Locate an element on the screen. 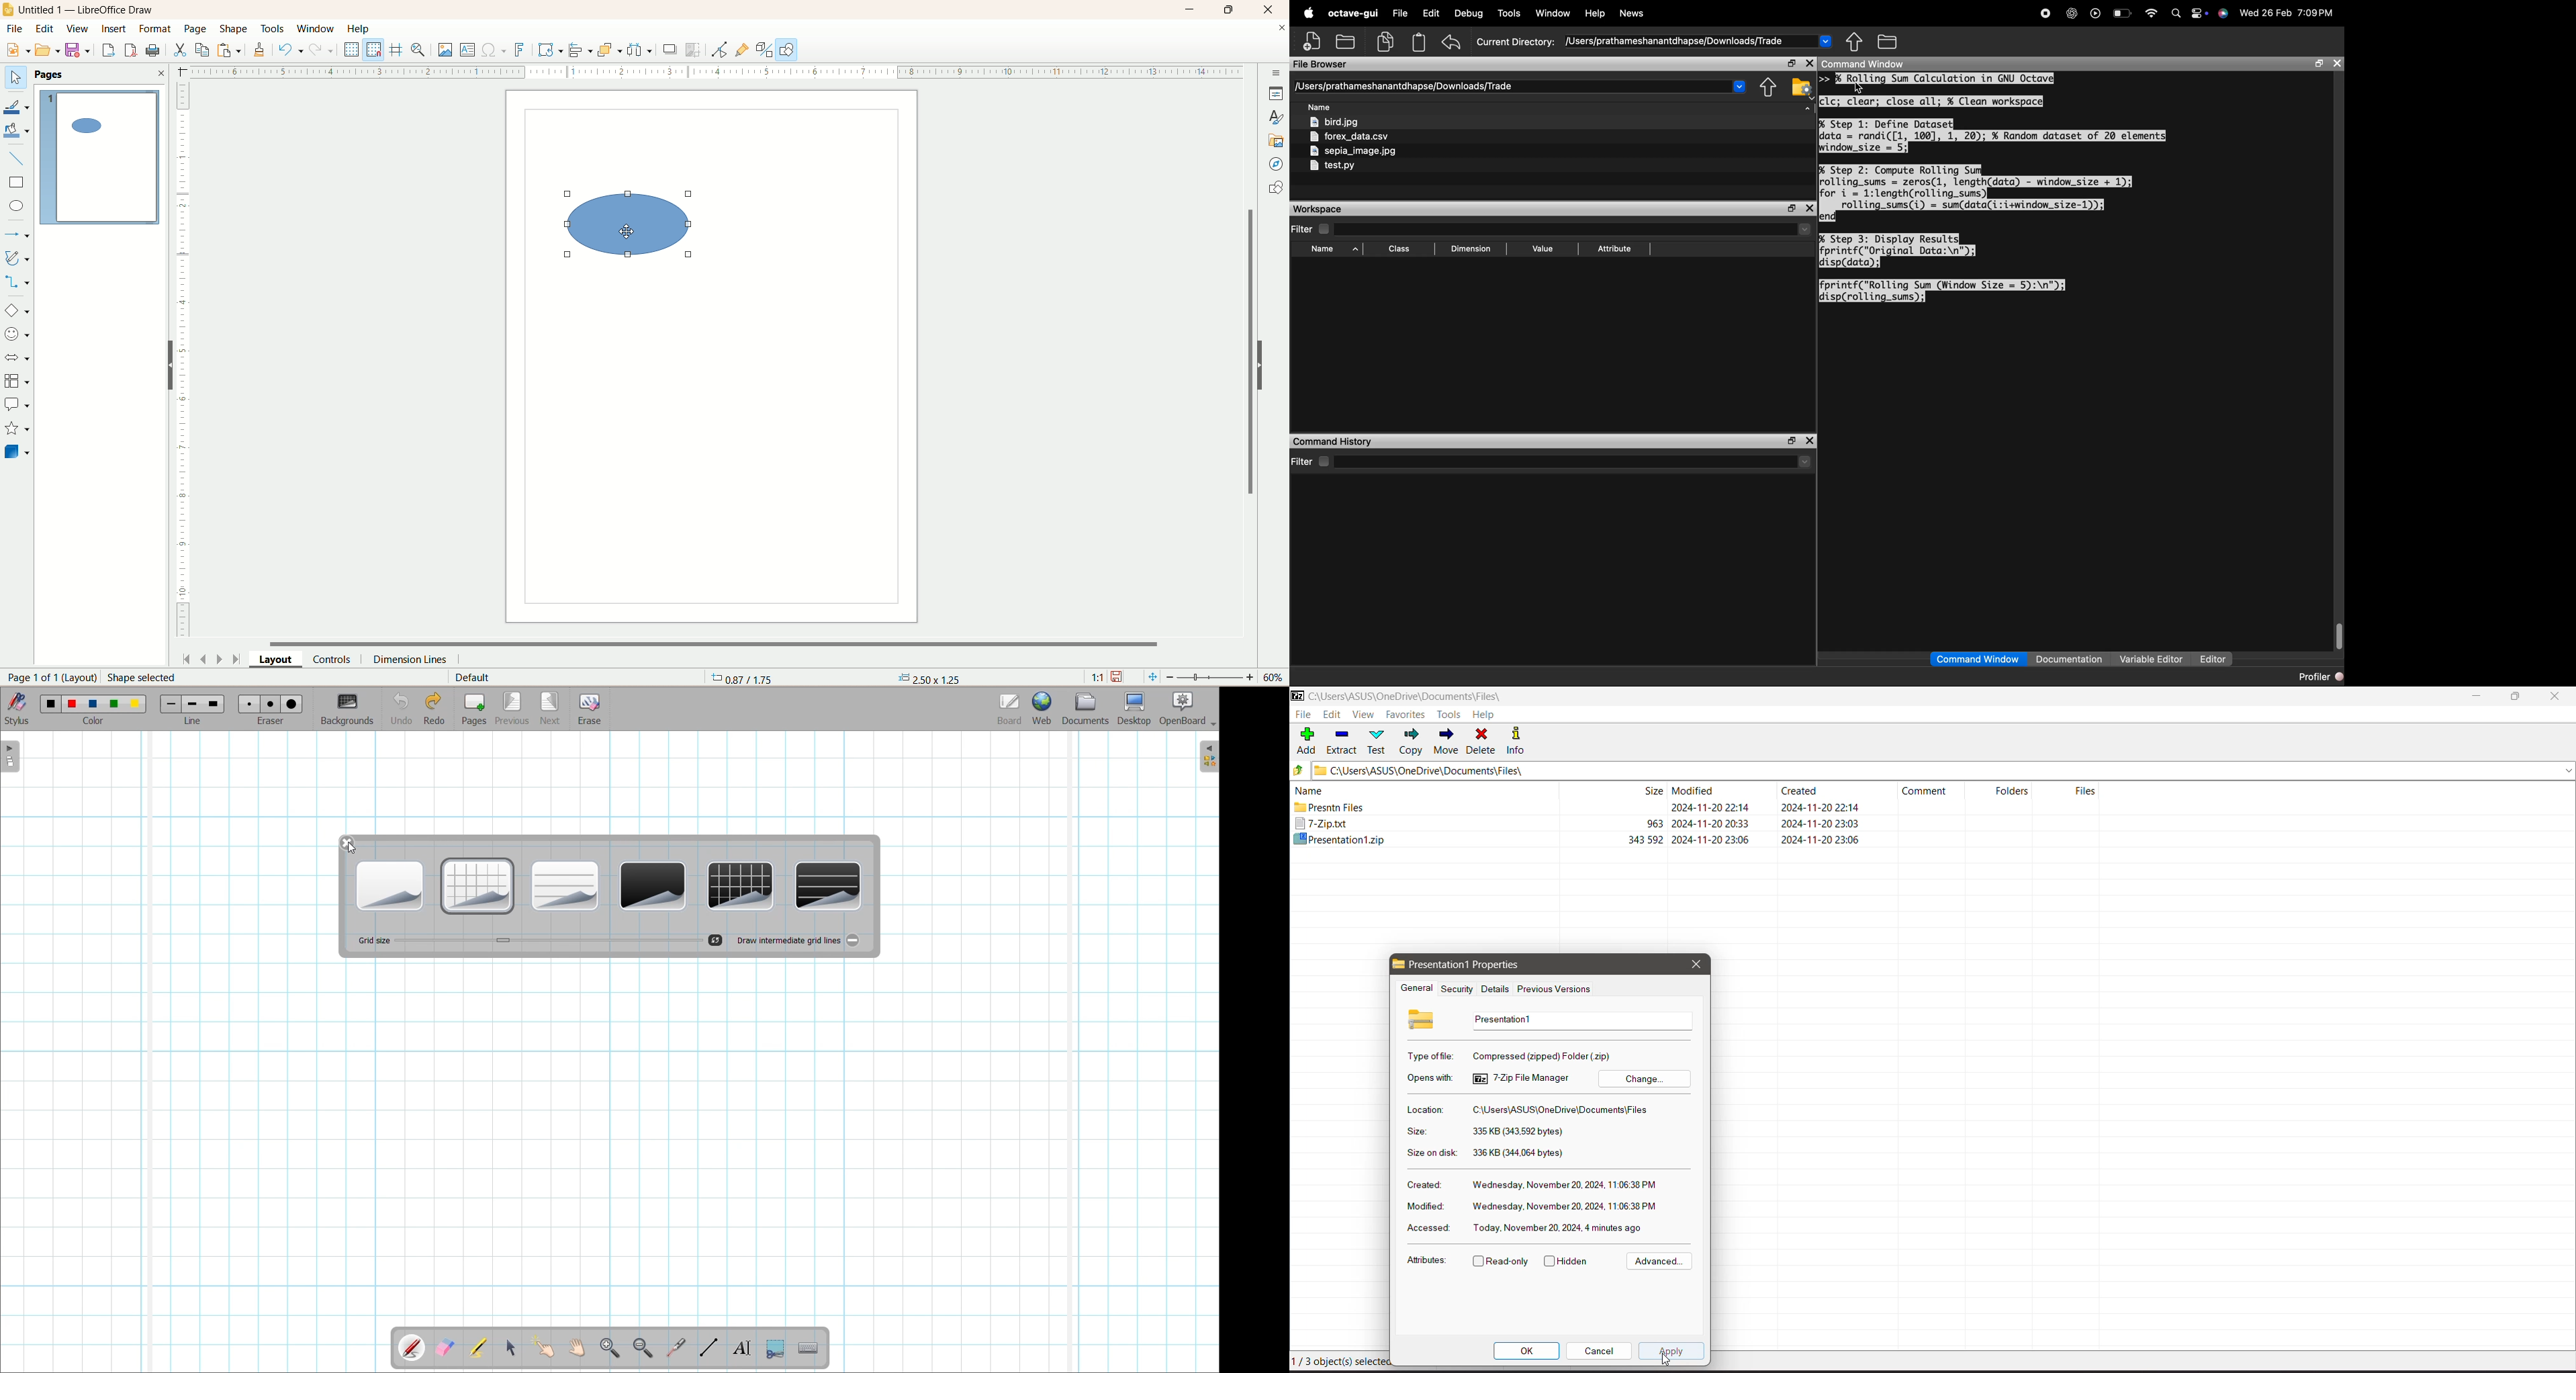 The width and height of the screenshot is (2576, 1400). Size is located at coordinates (1416, 1132).